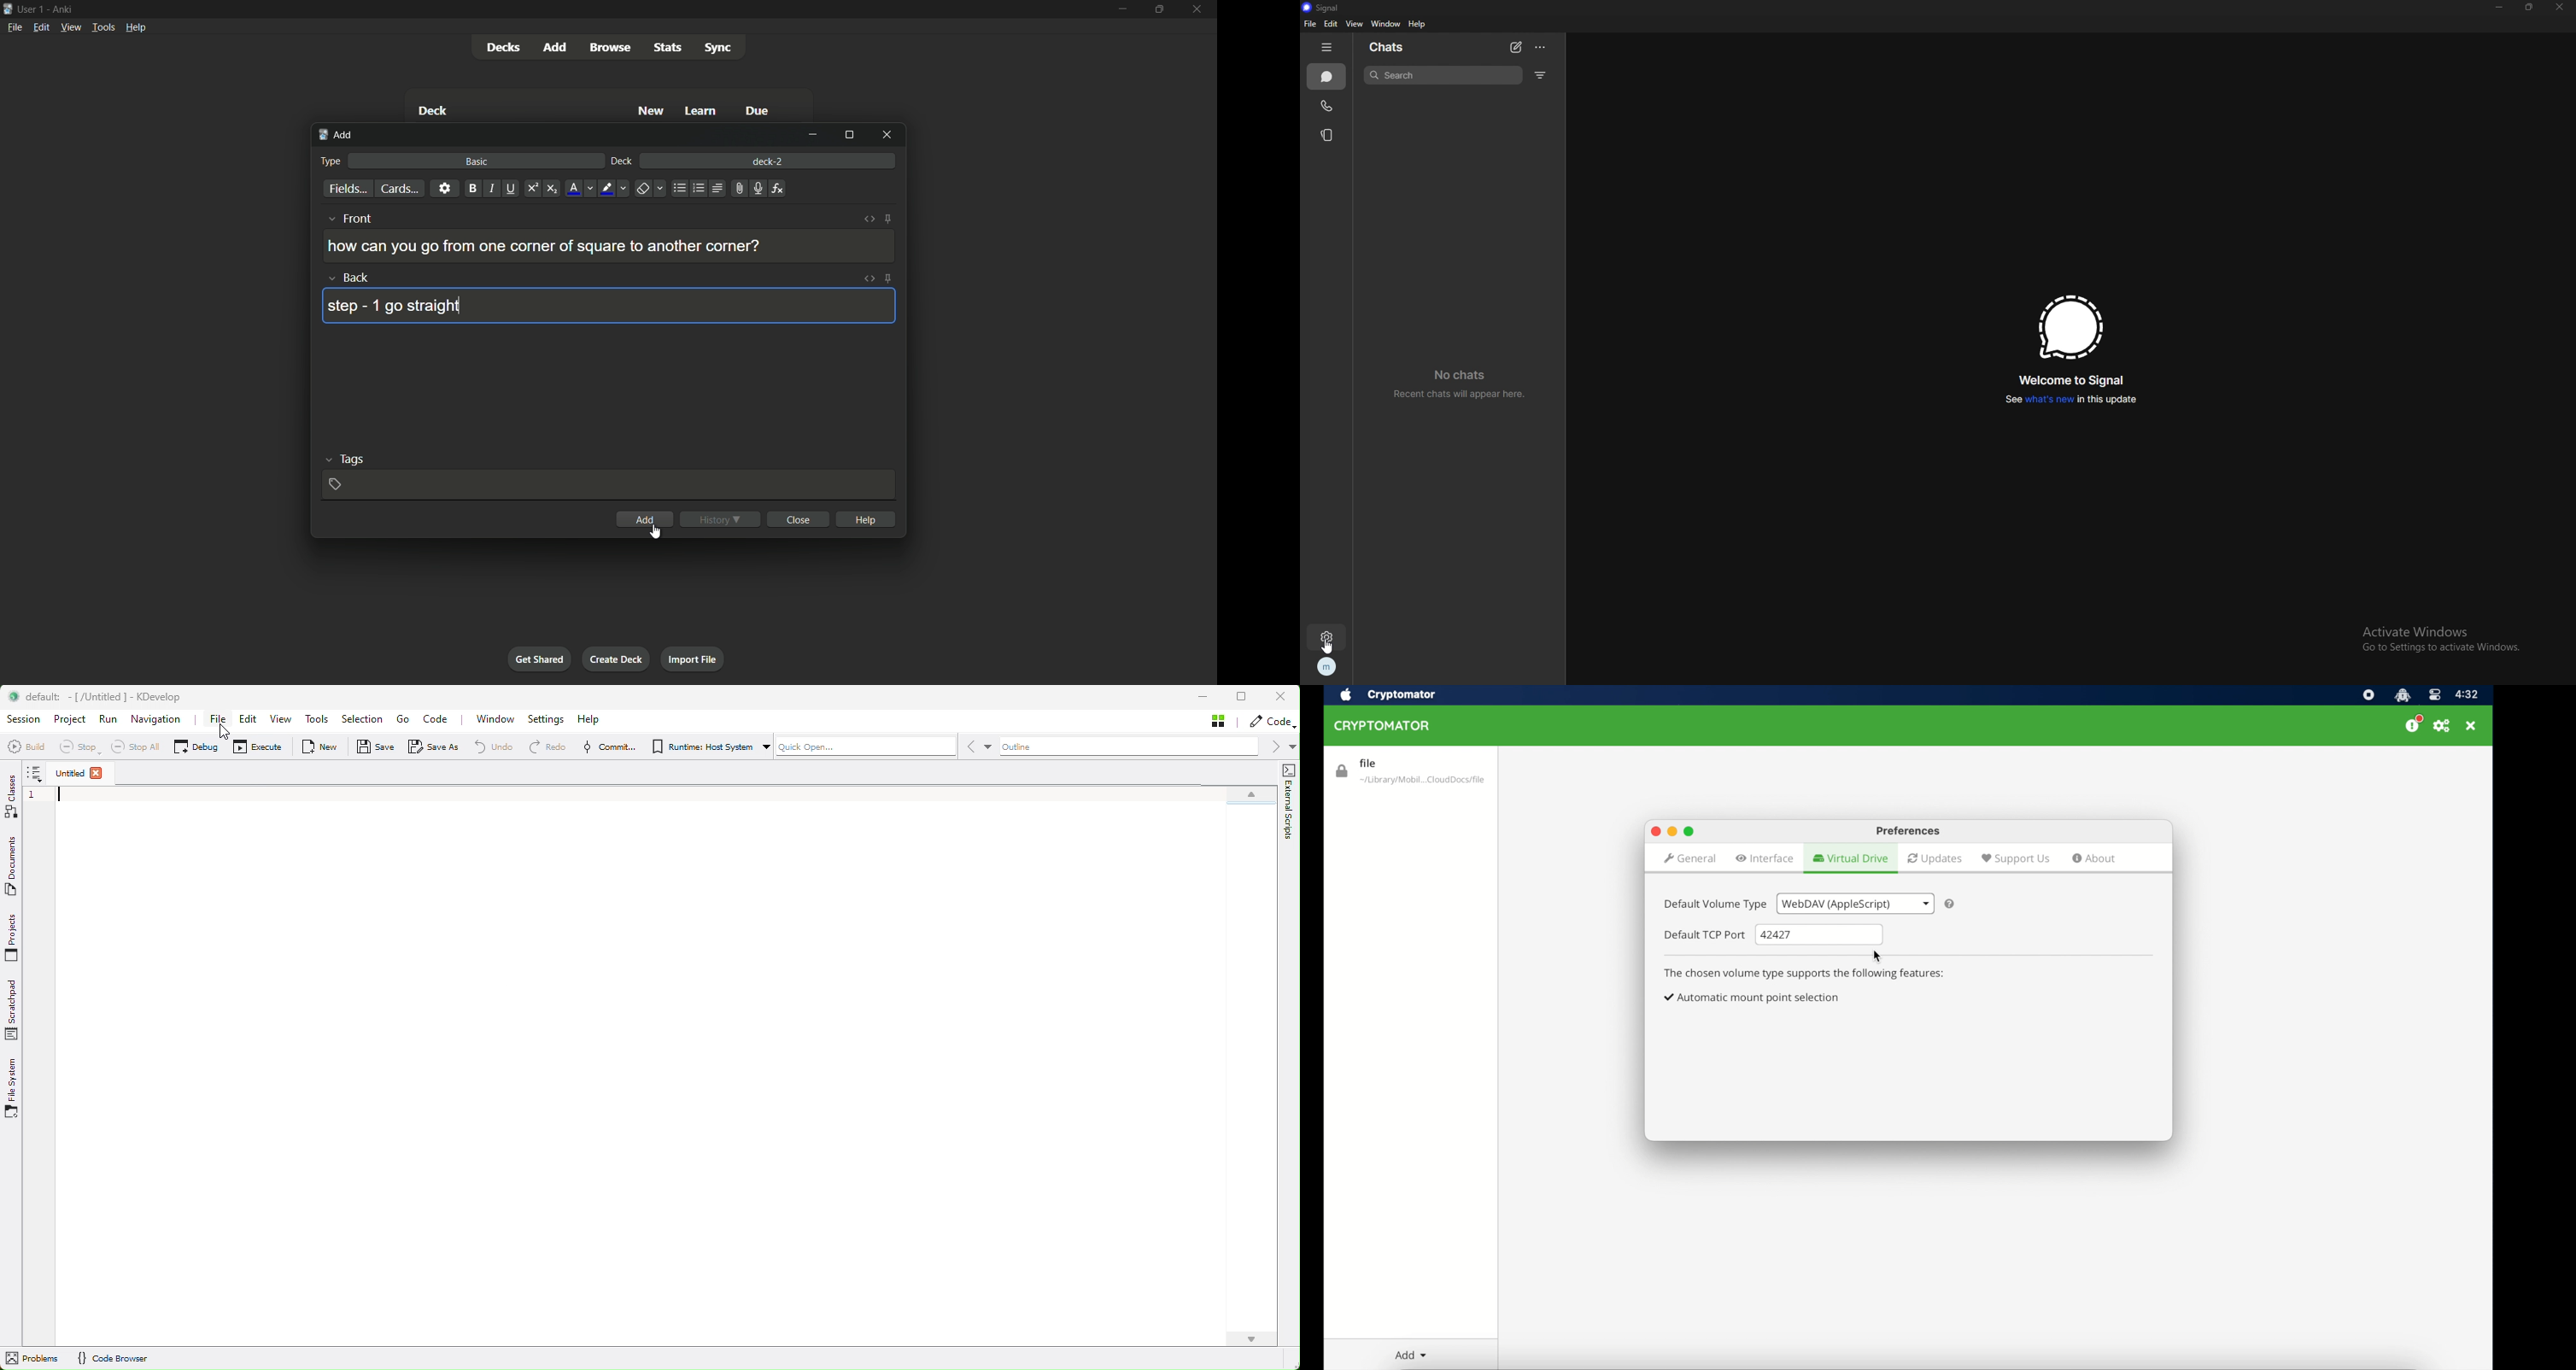  What do you see at coordinates (865, 519) in the screenshot?
I see `help` at bounding box center [865, 519].